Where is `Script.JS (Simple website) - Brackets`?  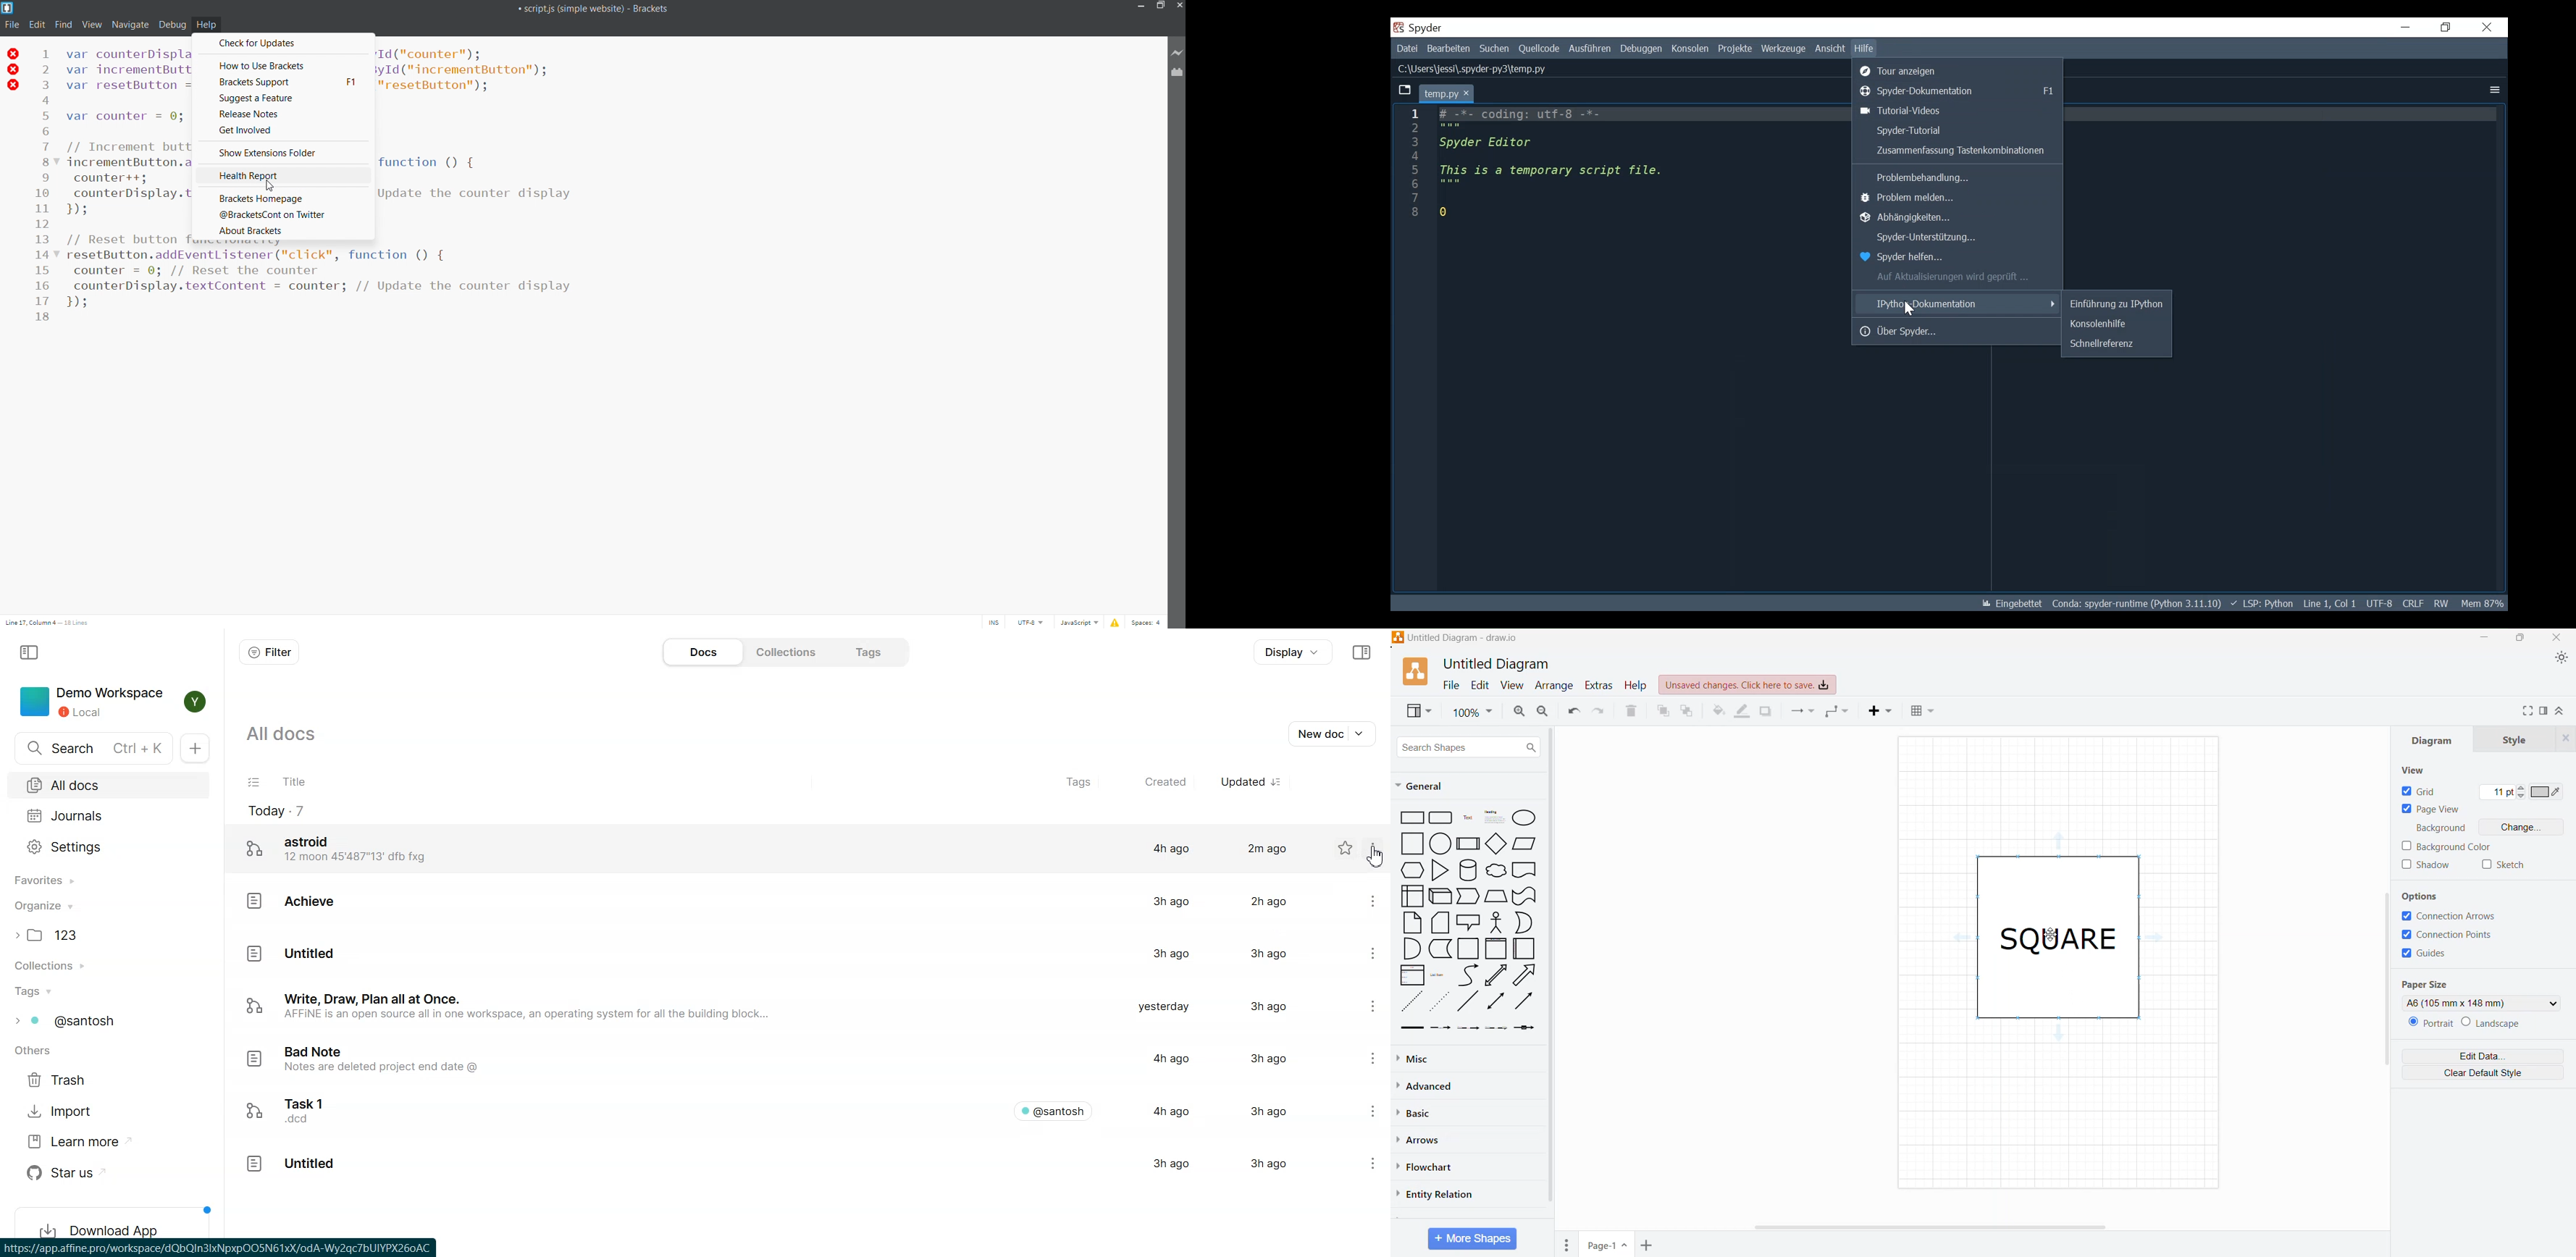
Script.JS (Simple website) - Brackets is located at coordinates (572, 7).